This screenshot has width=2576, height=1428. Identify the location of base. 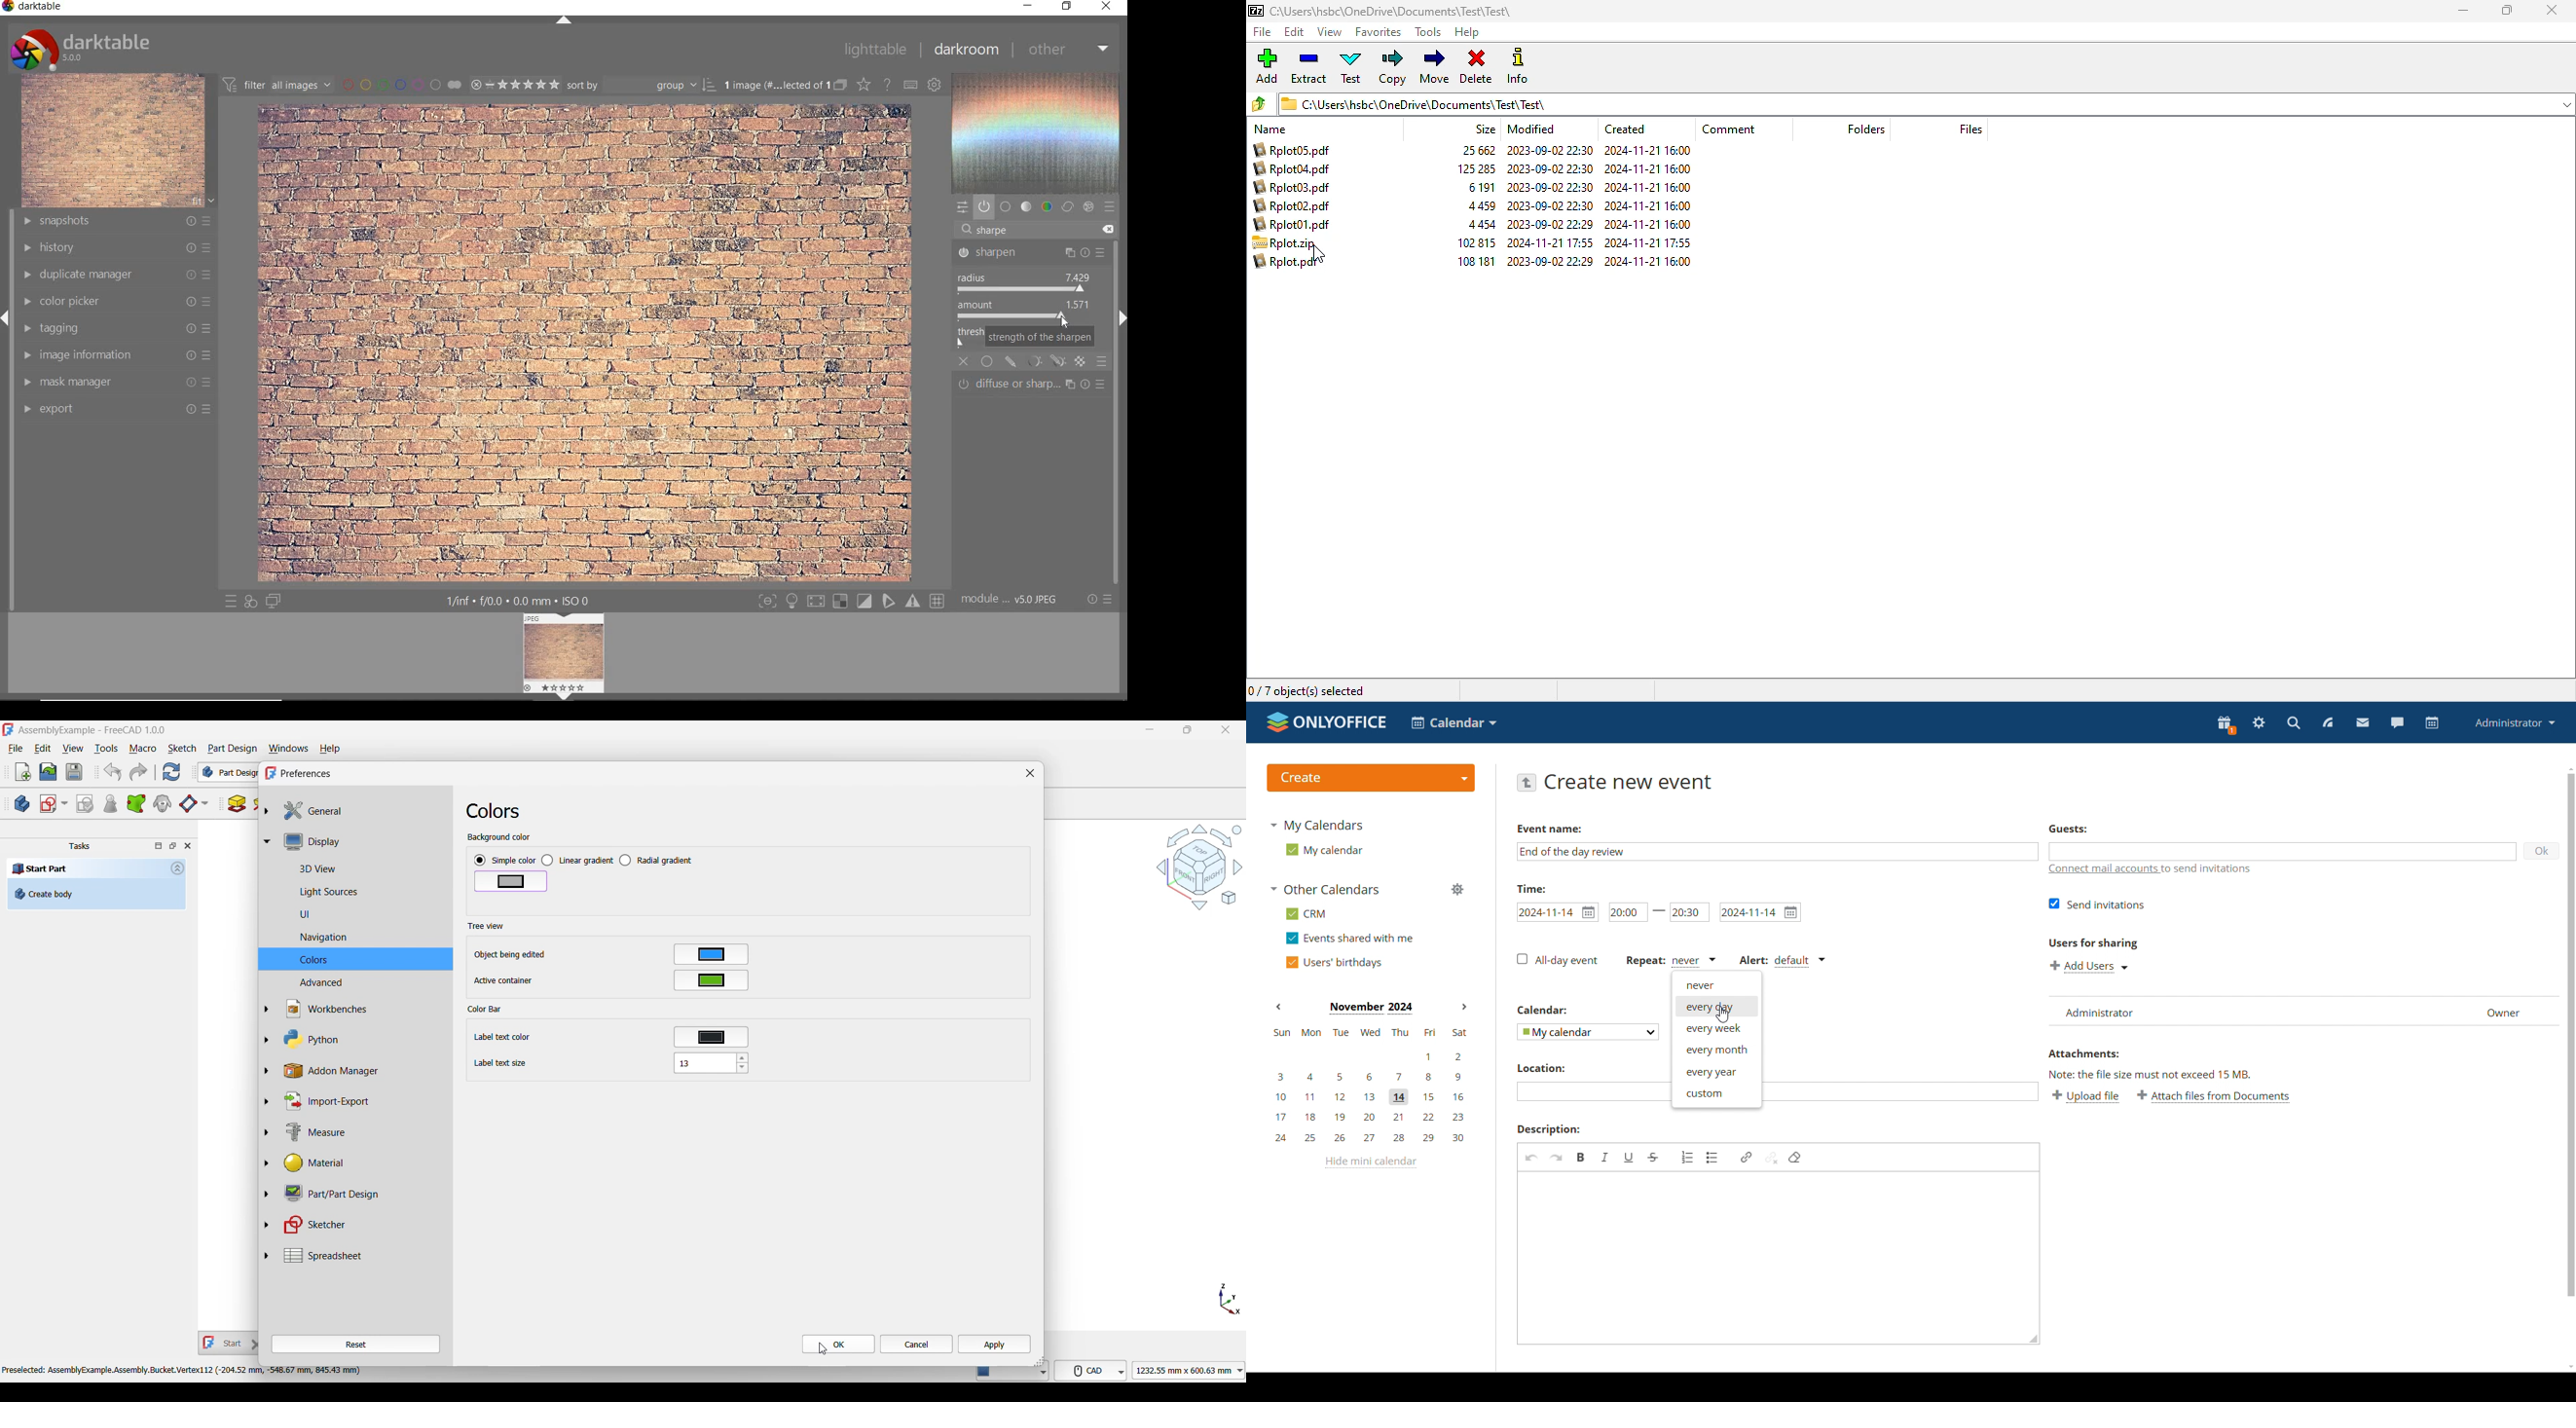
(1006, 207).